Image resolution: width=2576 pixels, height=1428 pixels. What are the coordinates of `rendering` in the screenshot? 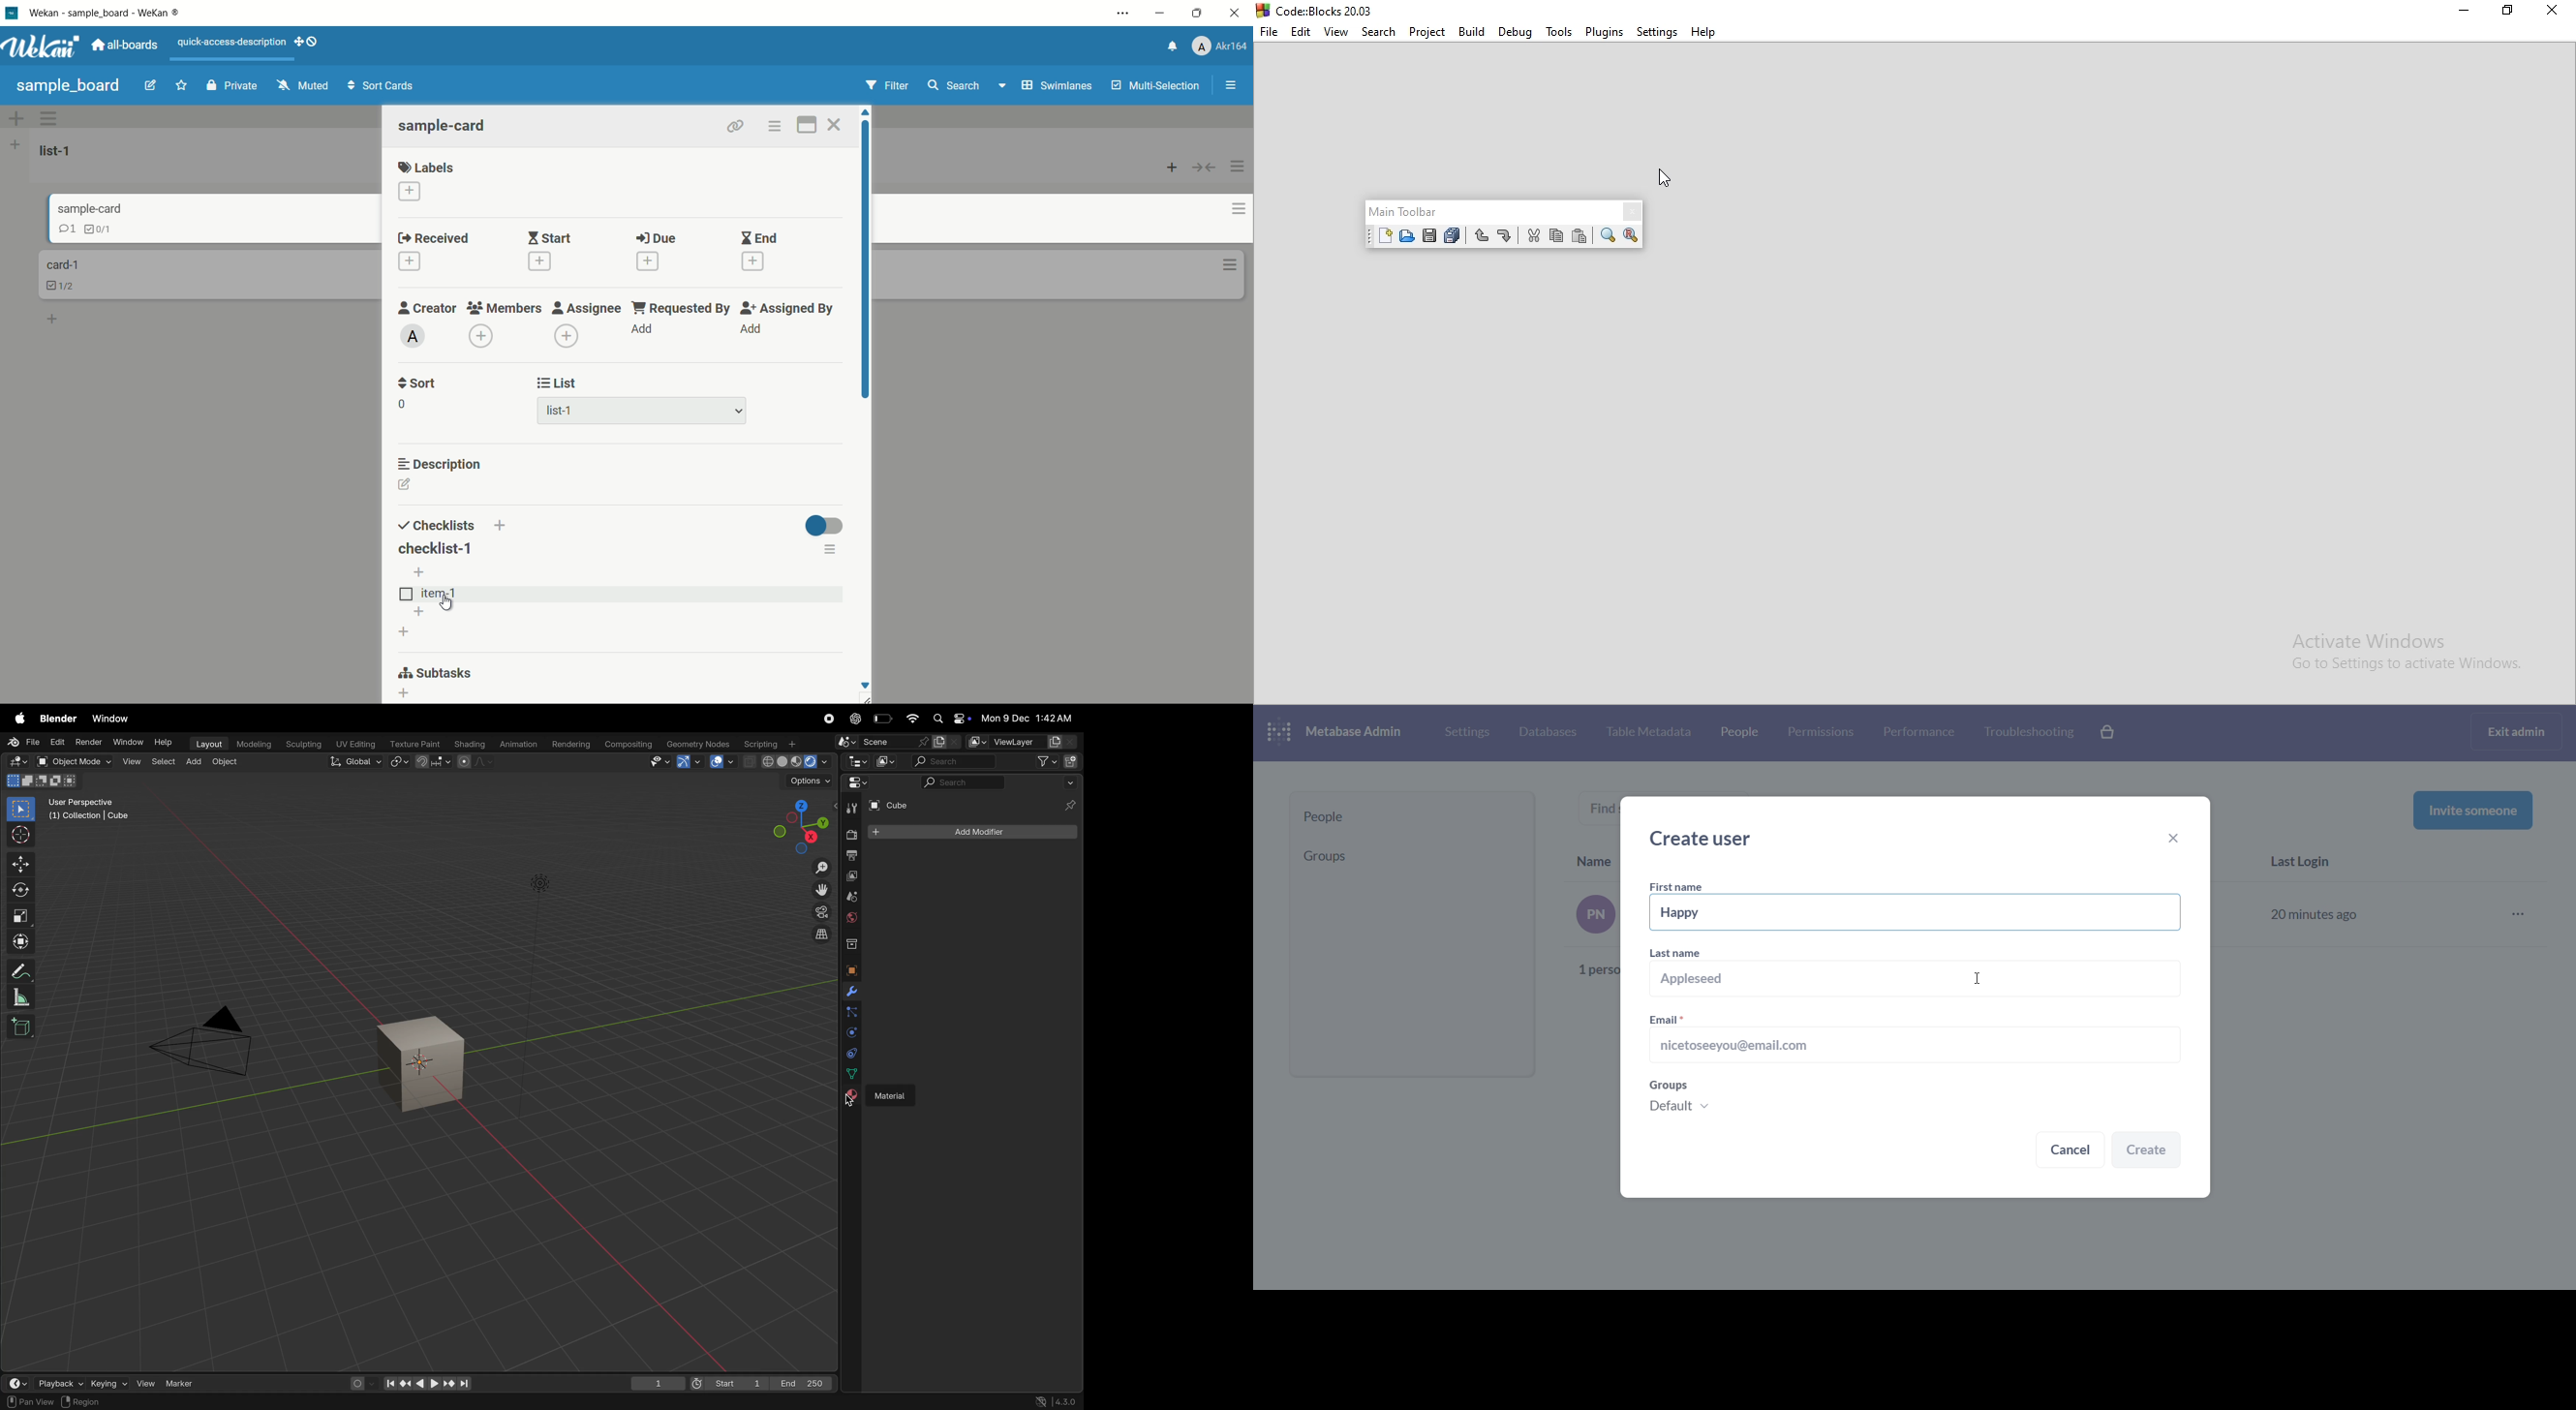 It's located at (572, 745).